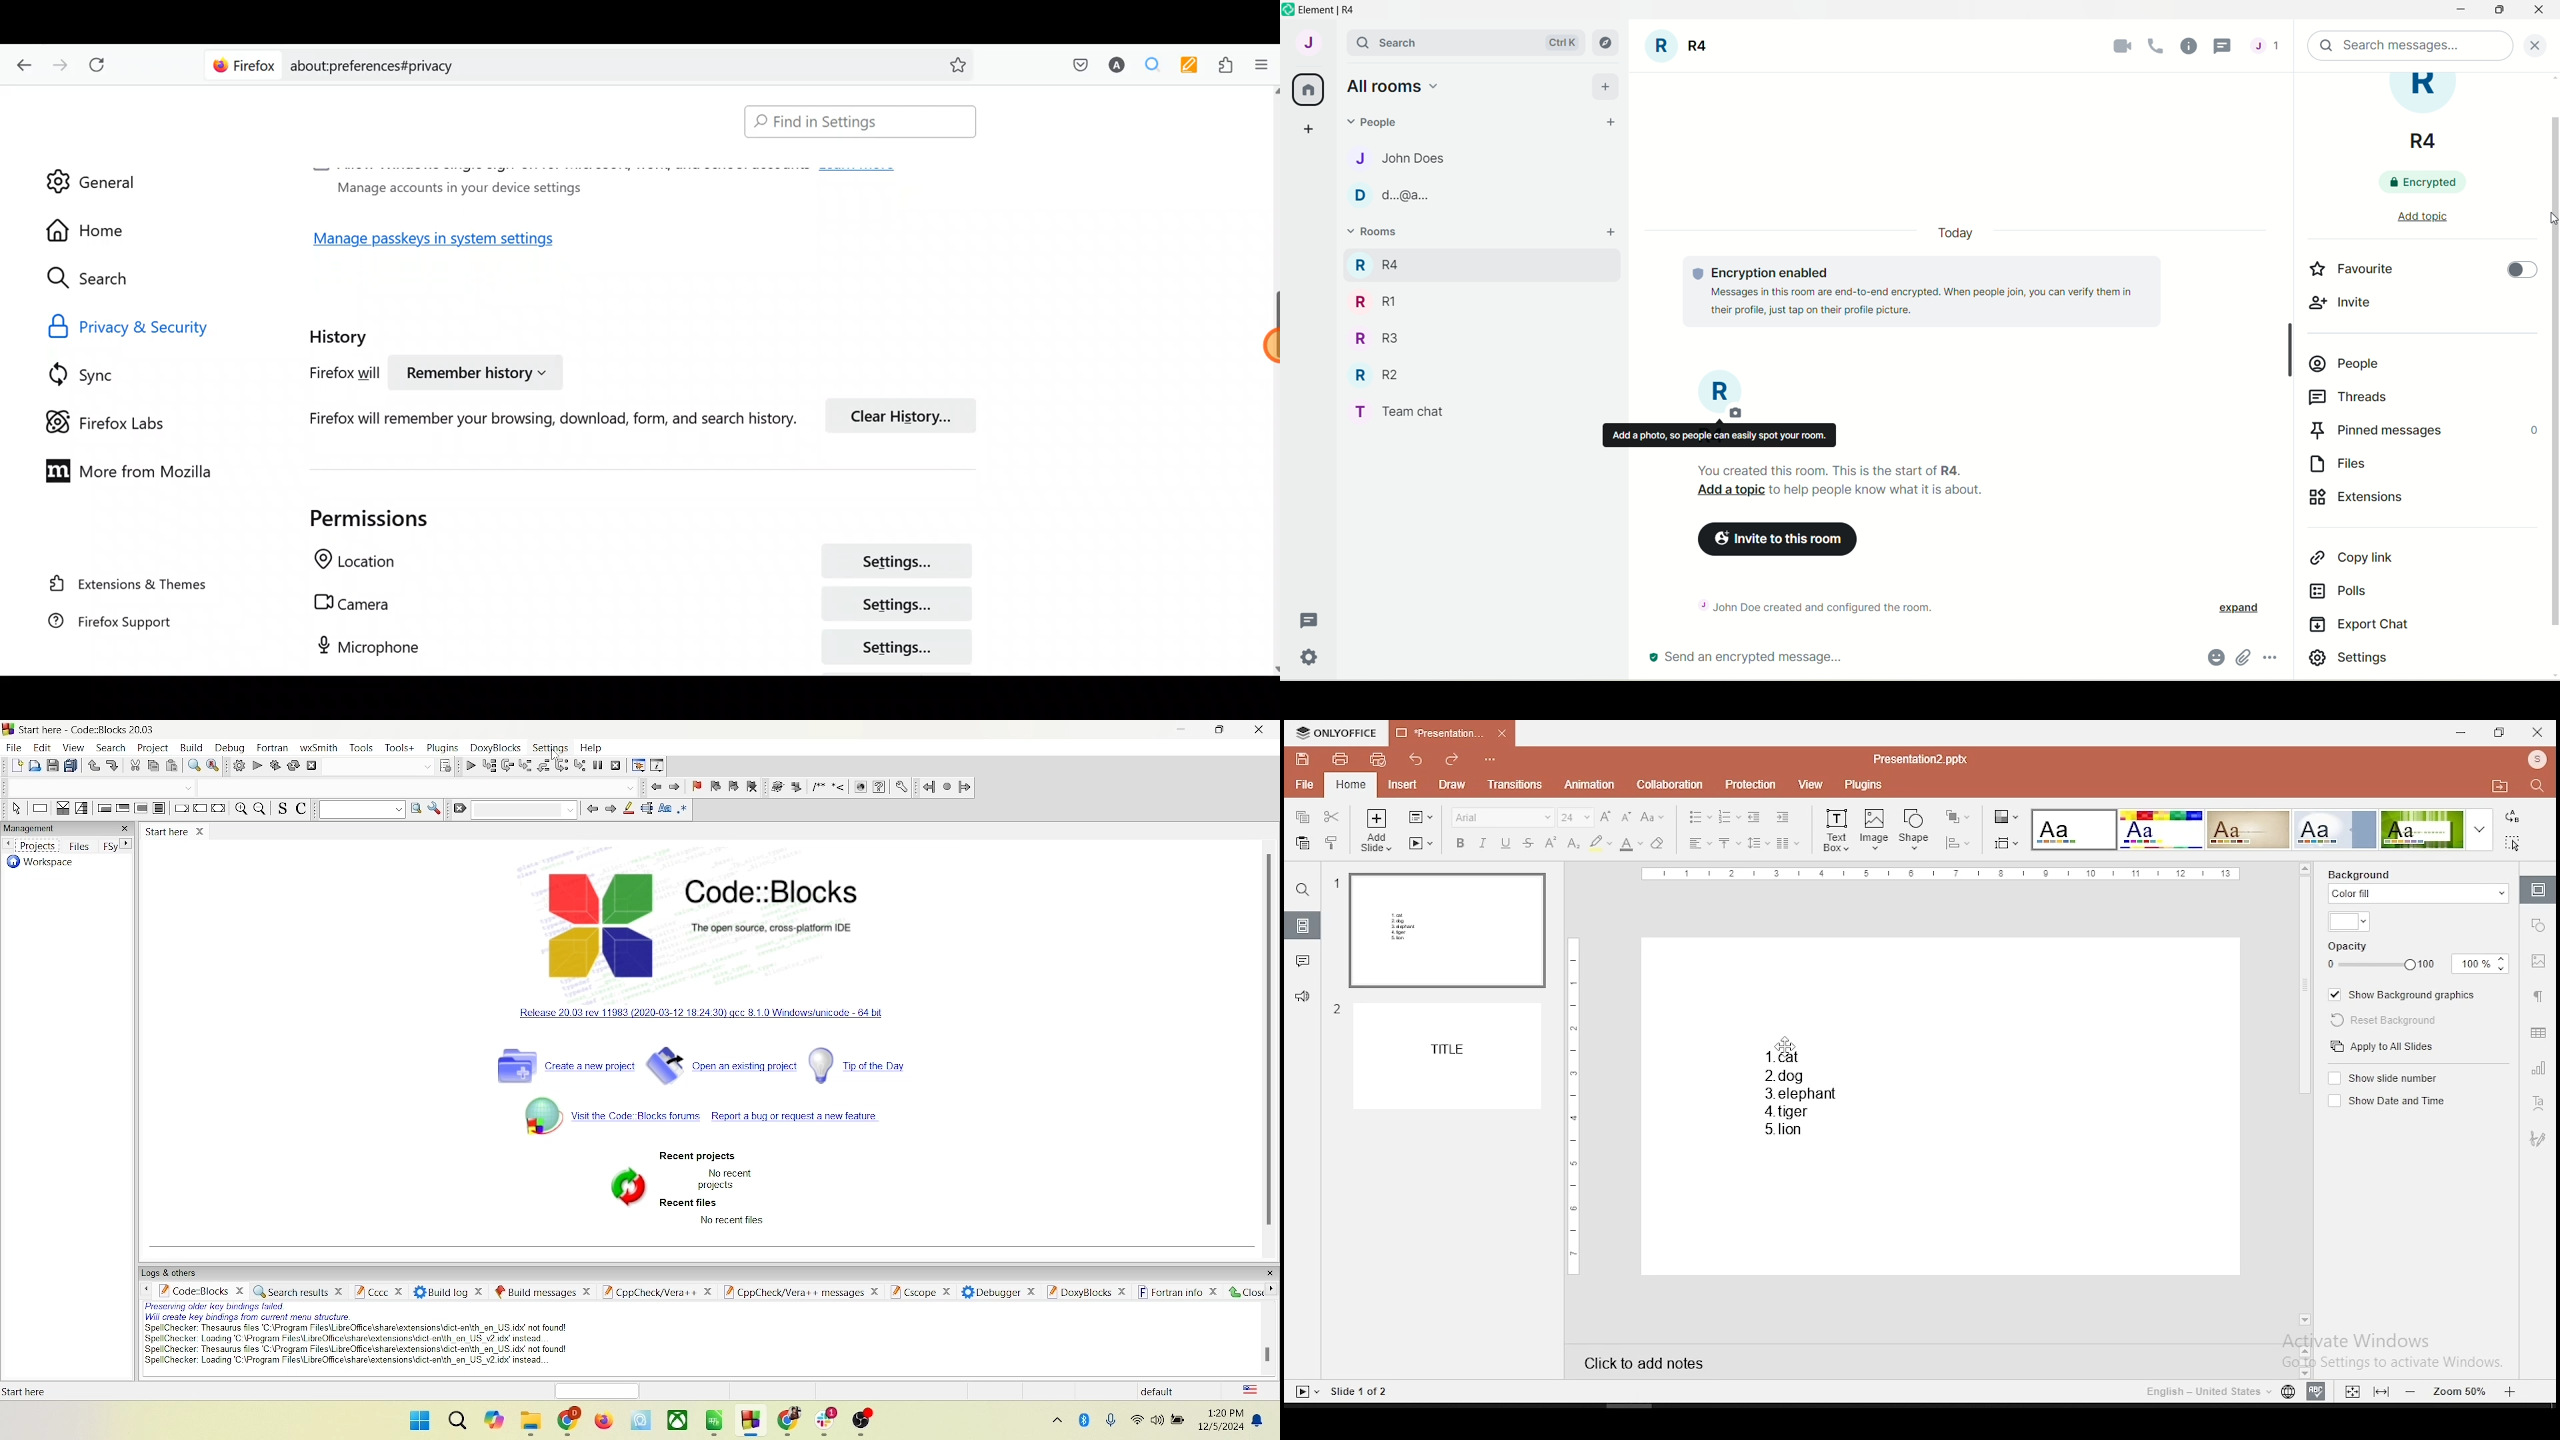 The width and height of the screenshot is (2576, 1456). Describe the element at coordinates (80, 845) in the screenshot. I see `files` at that location.